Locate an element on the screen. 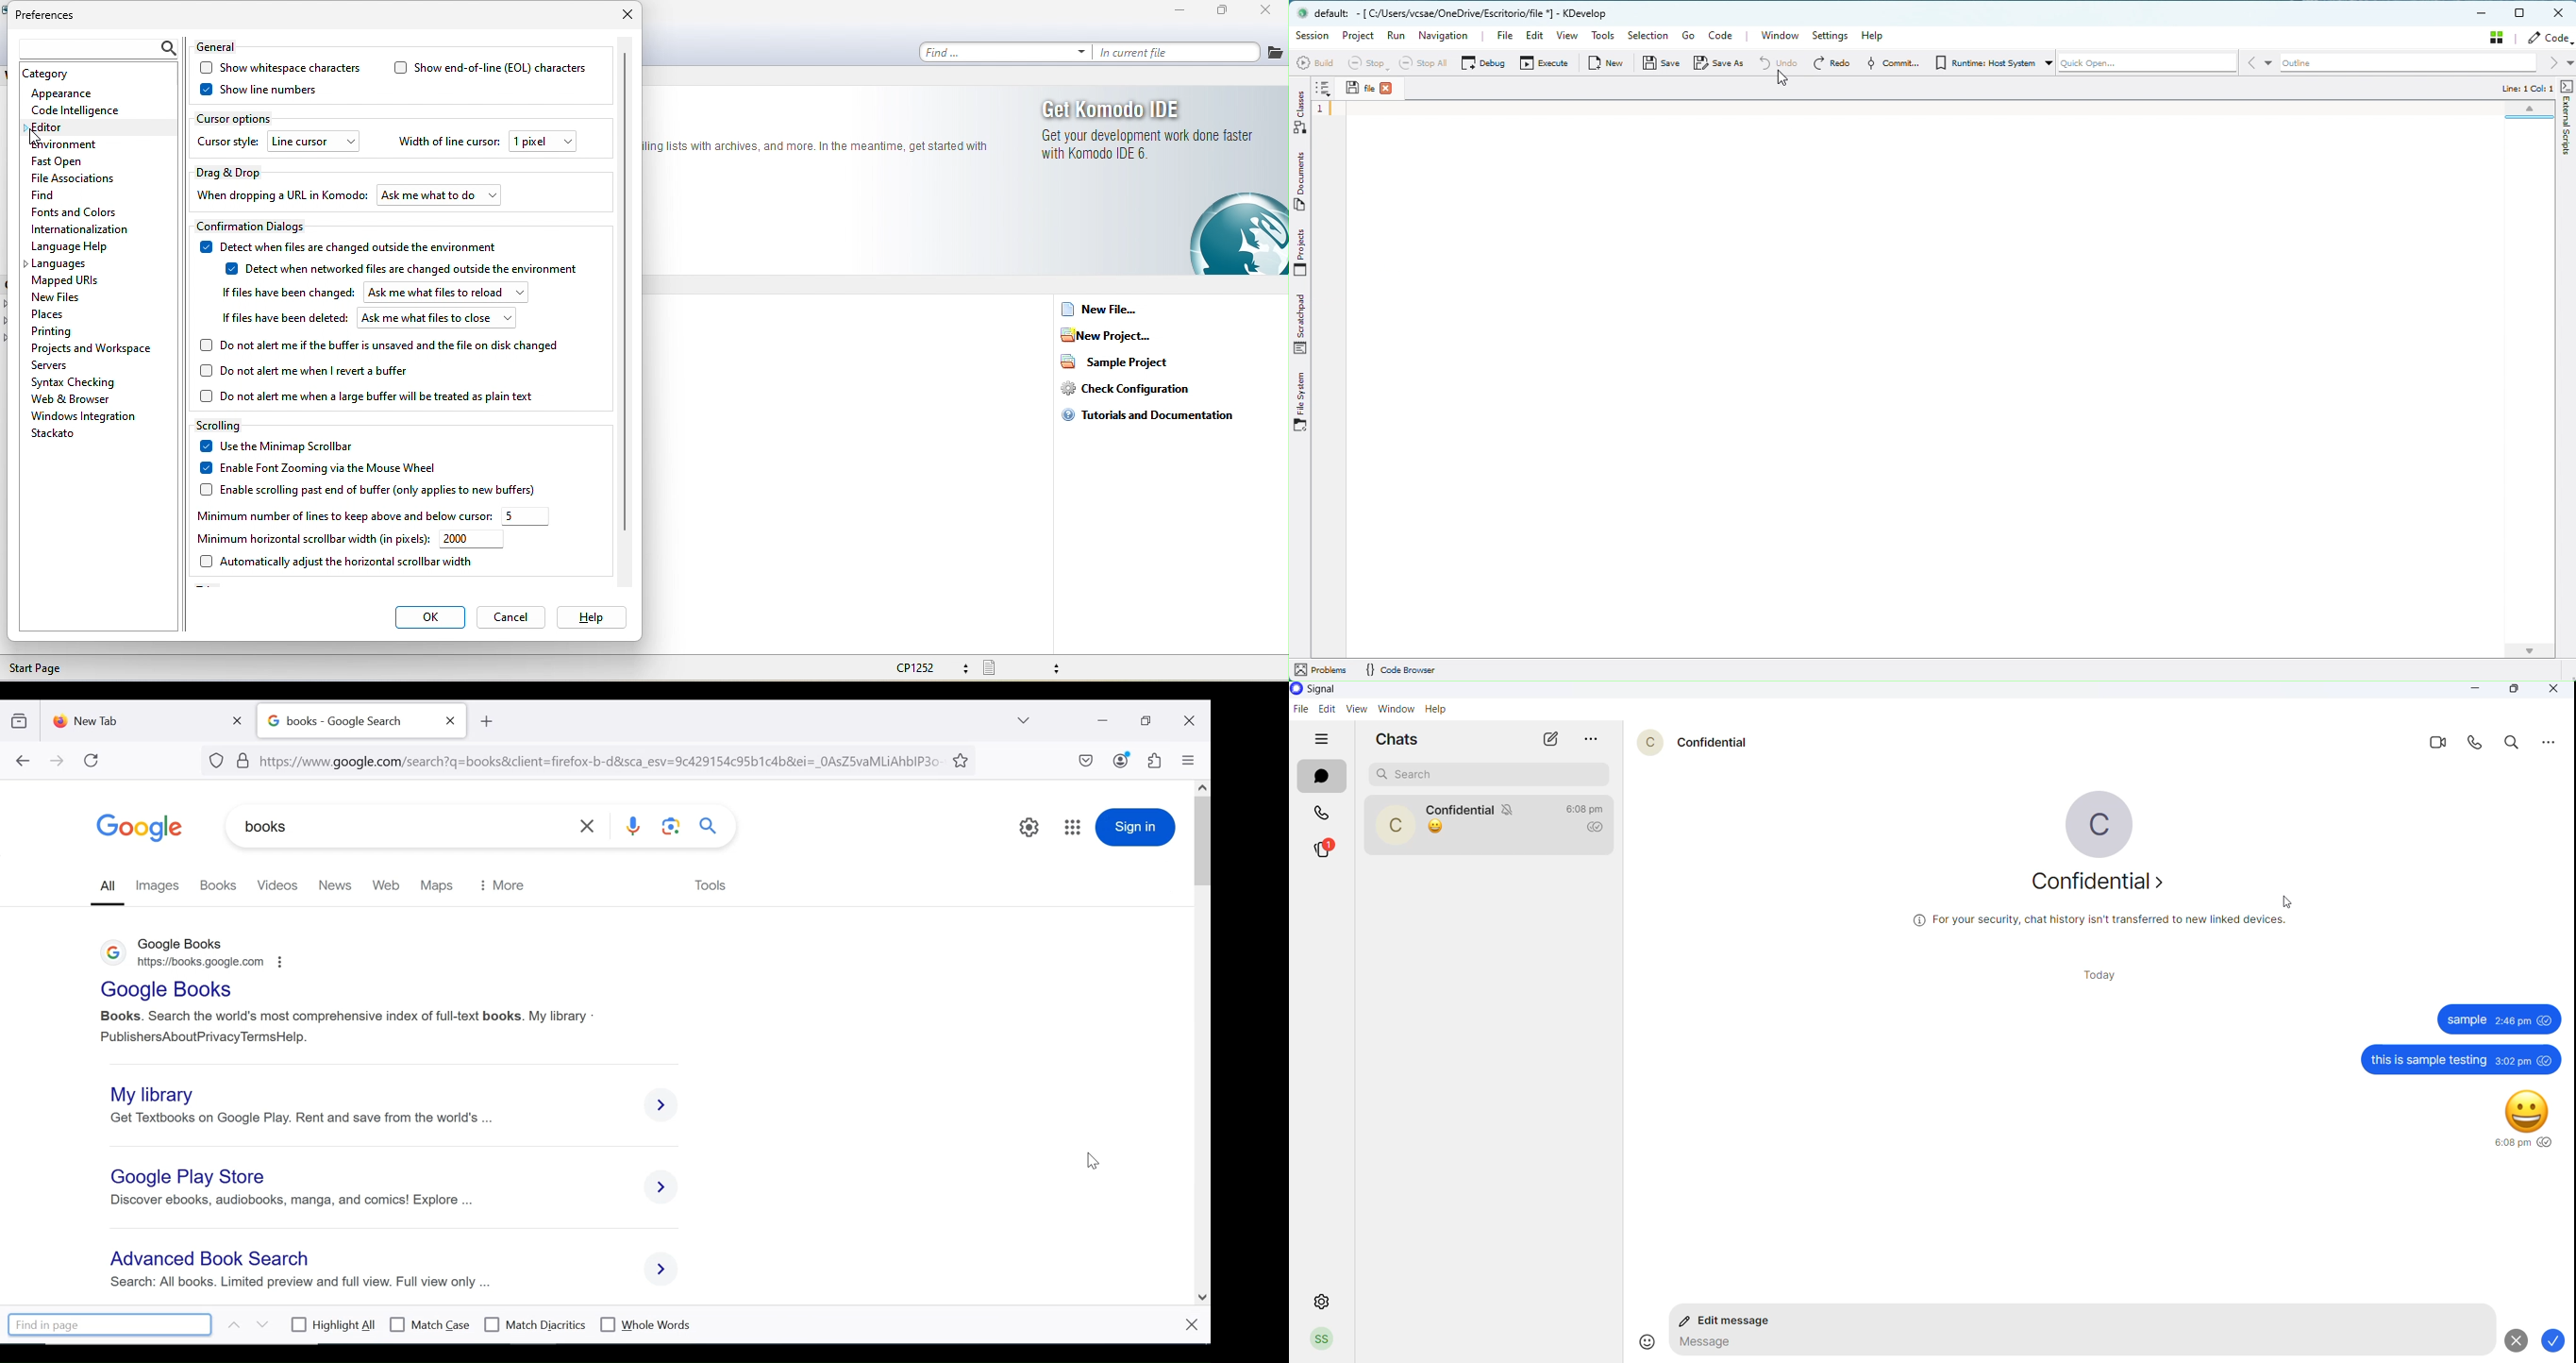 Image resolution: width=2576 pixels, height=1372 pixels. when connected to the internet this panel provide link to komodo resources including the community site mailing list with archive and more. is located at coordinates (824, 149).